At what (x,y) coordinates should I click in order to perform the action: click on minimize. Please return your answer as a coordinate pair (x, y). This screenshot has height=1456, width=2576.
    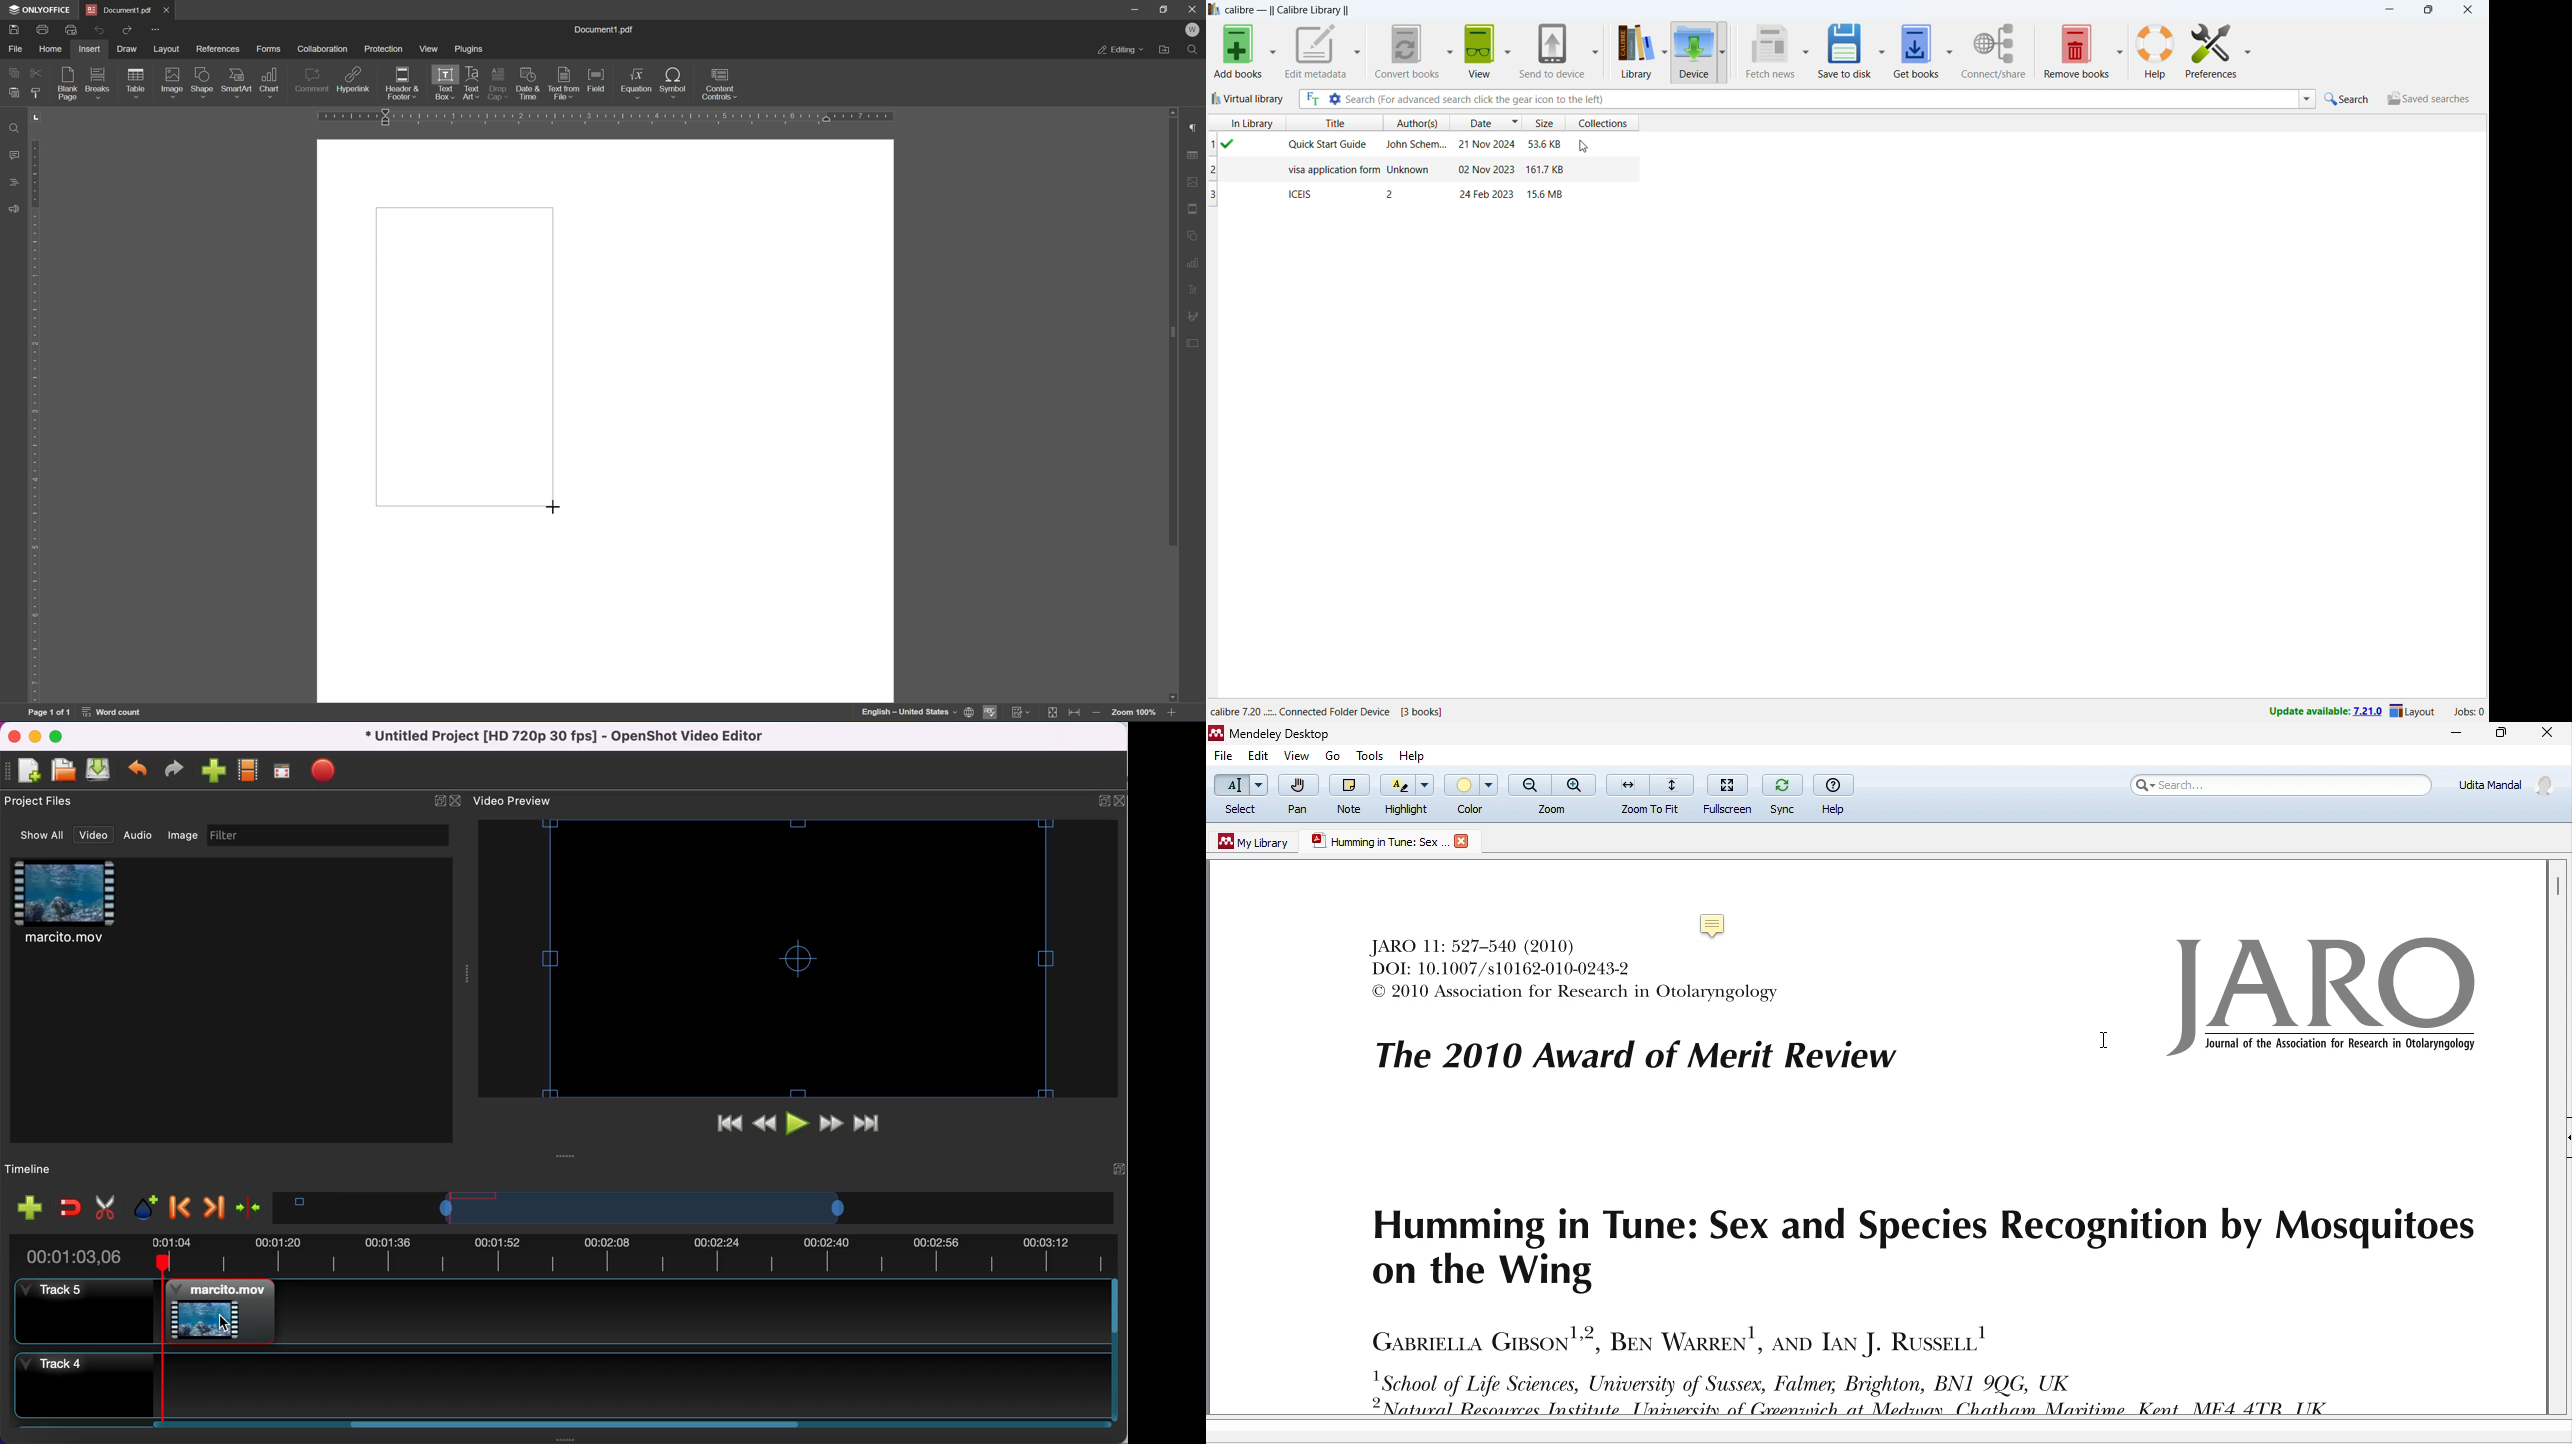
    Looking at the image, I should click on (34, 736).